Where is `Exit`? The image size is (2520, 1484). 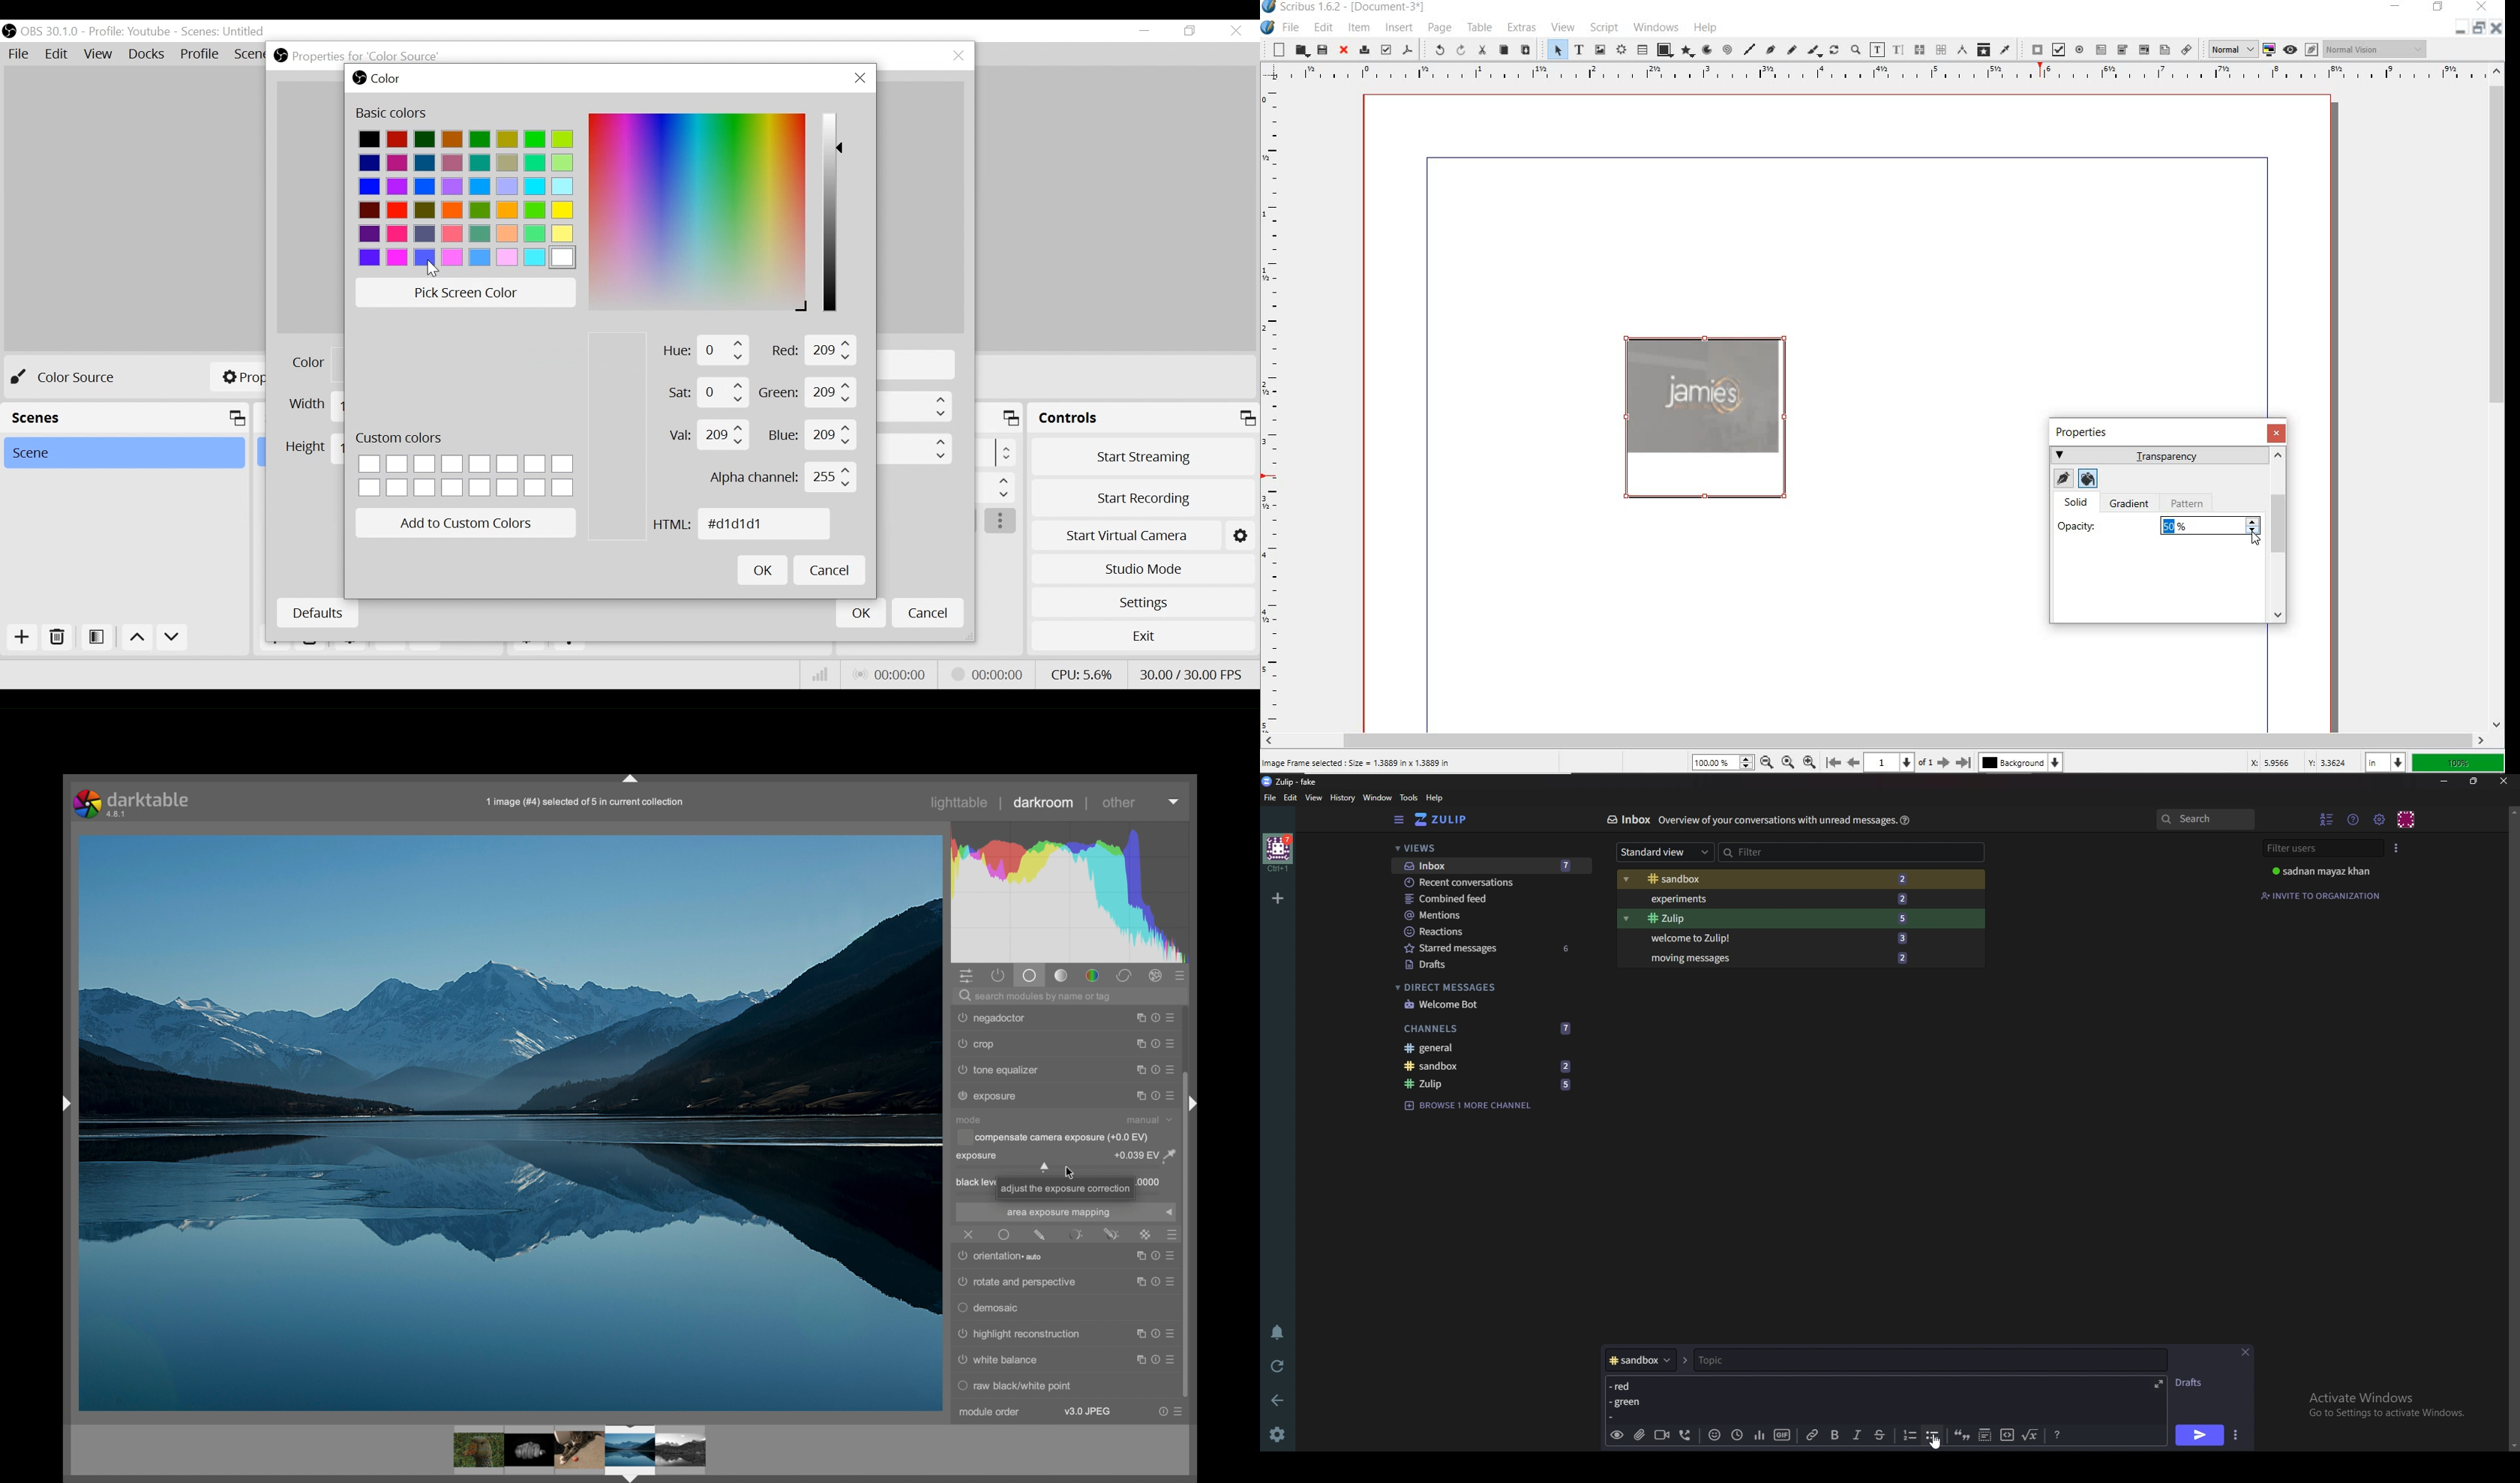
Exit is located at coordinates (1143, 639).